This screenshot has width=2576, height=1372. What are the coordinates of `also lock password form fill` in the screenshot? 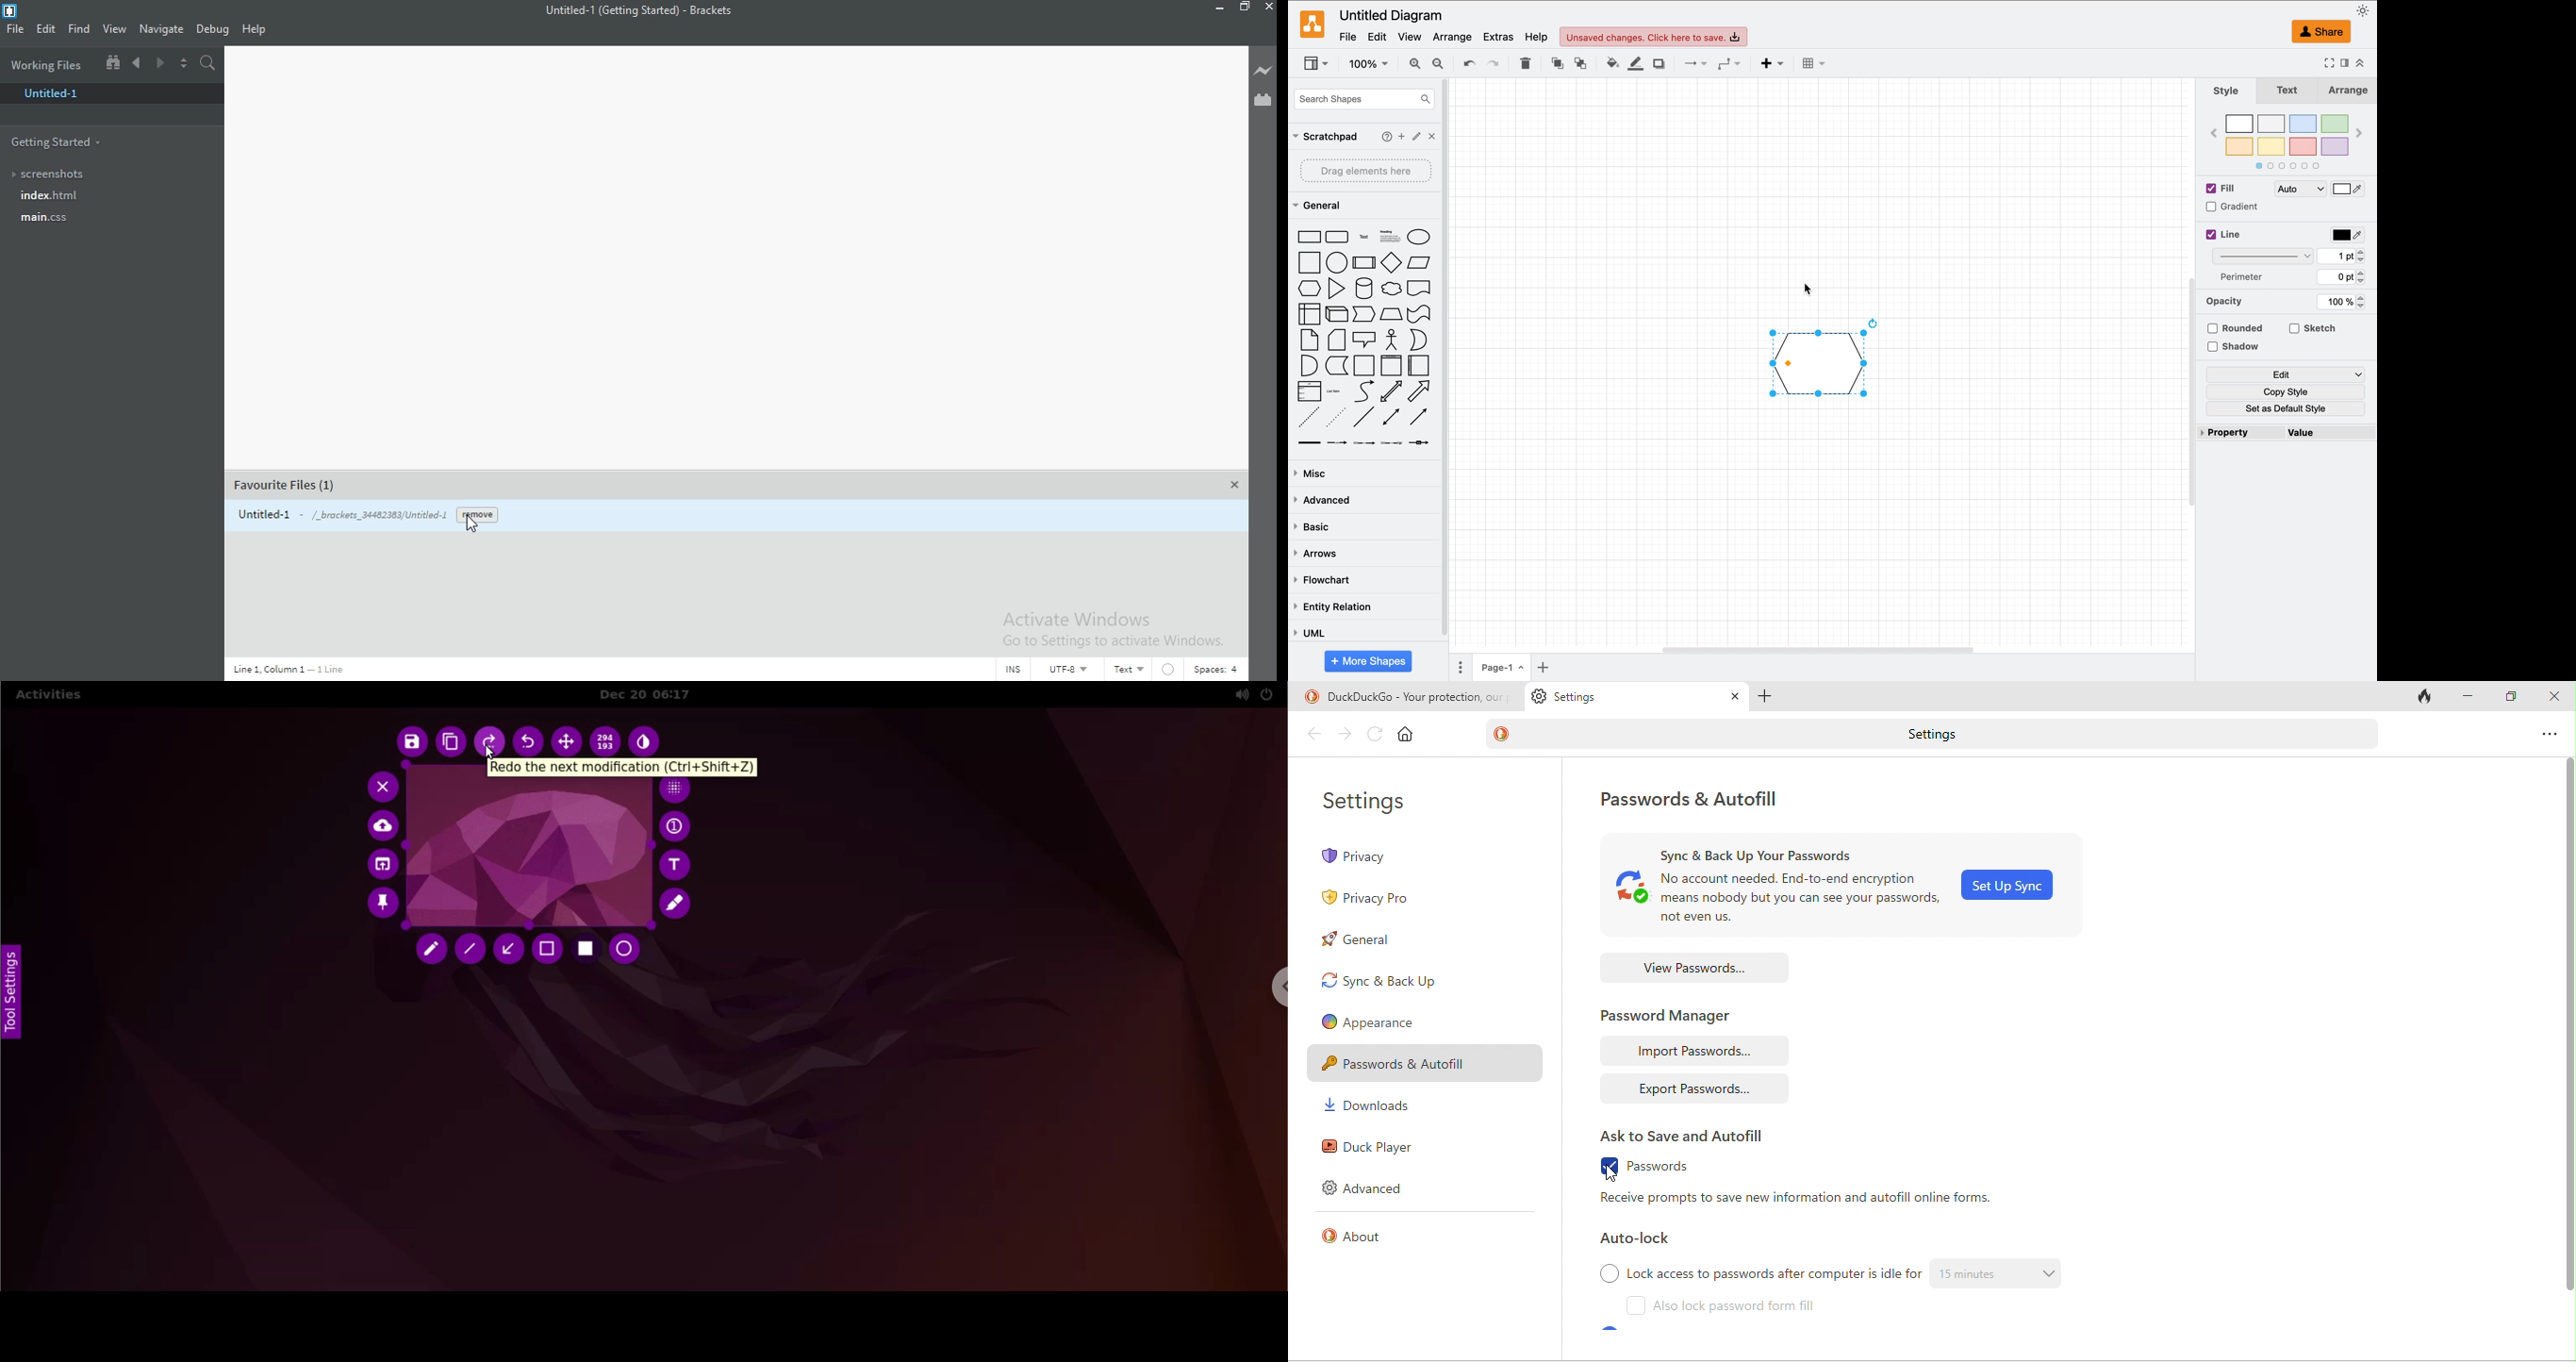 It's located at (1743, 1306).